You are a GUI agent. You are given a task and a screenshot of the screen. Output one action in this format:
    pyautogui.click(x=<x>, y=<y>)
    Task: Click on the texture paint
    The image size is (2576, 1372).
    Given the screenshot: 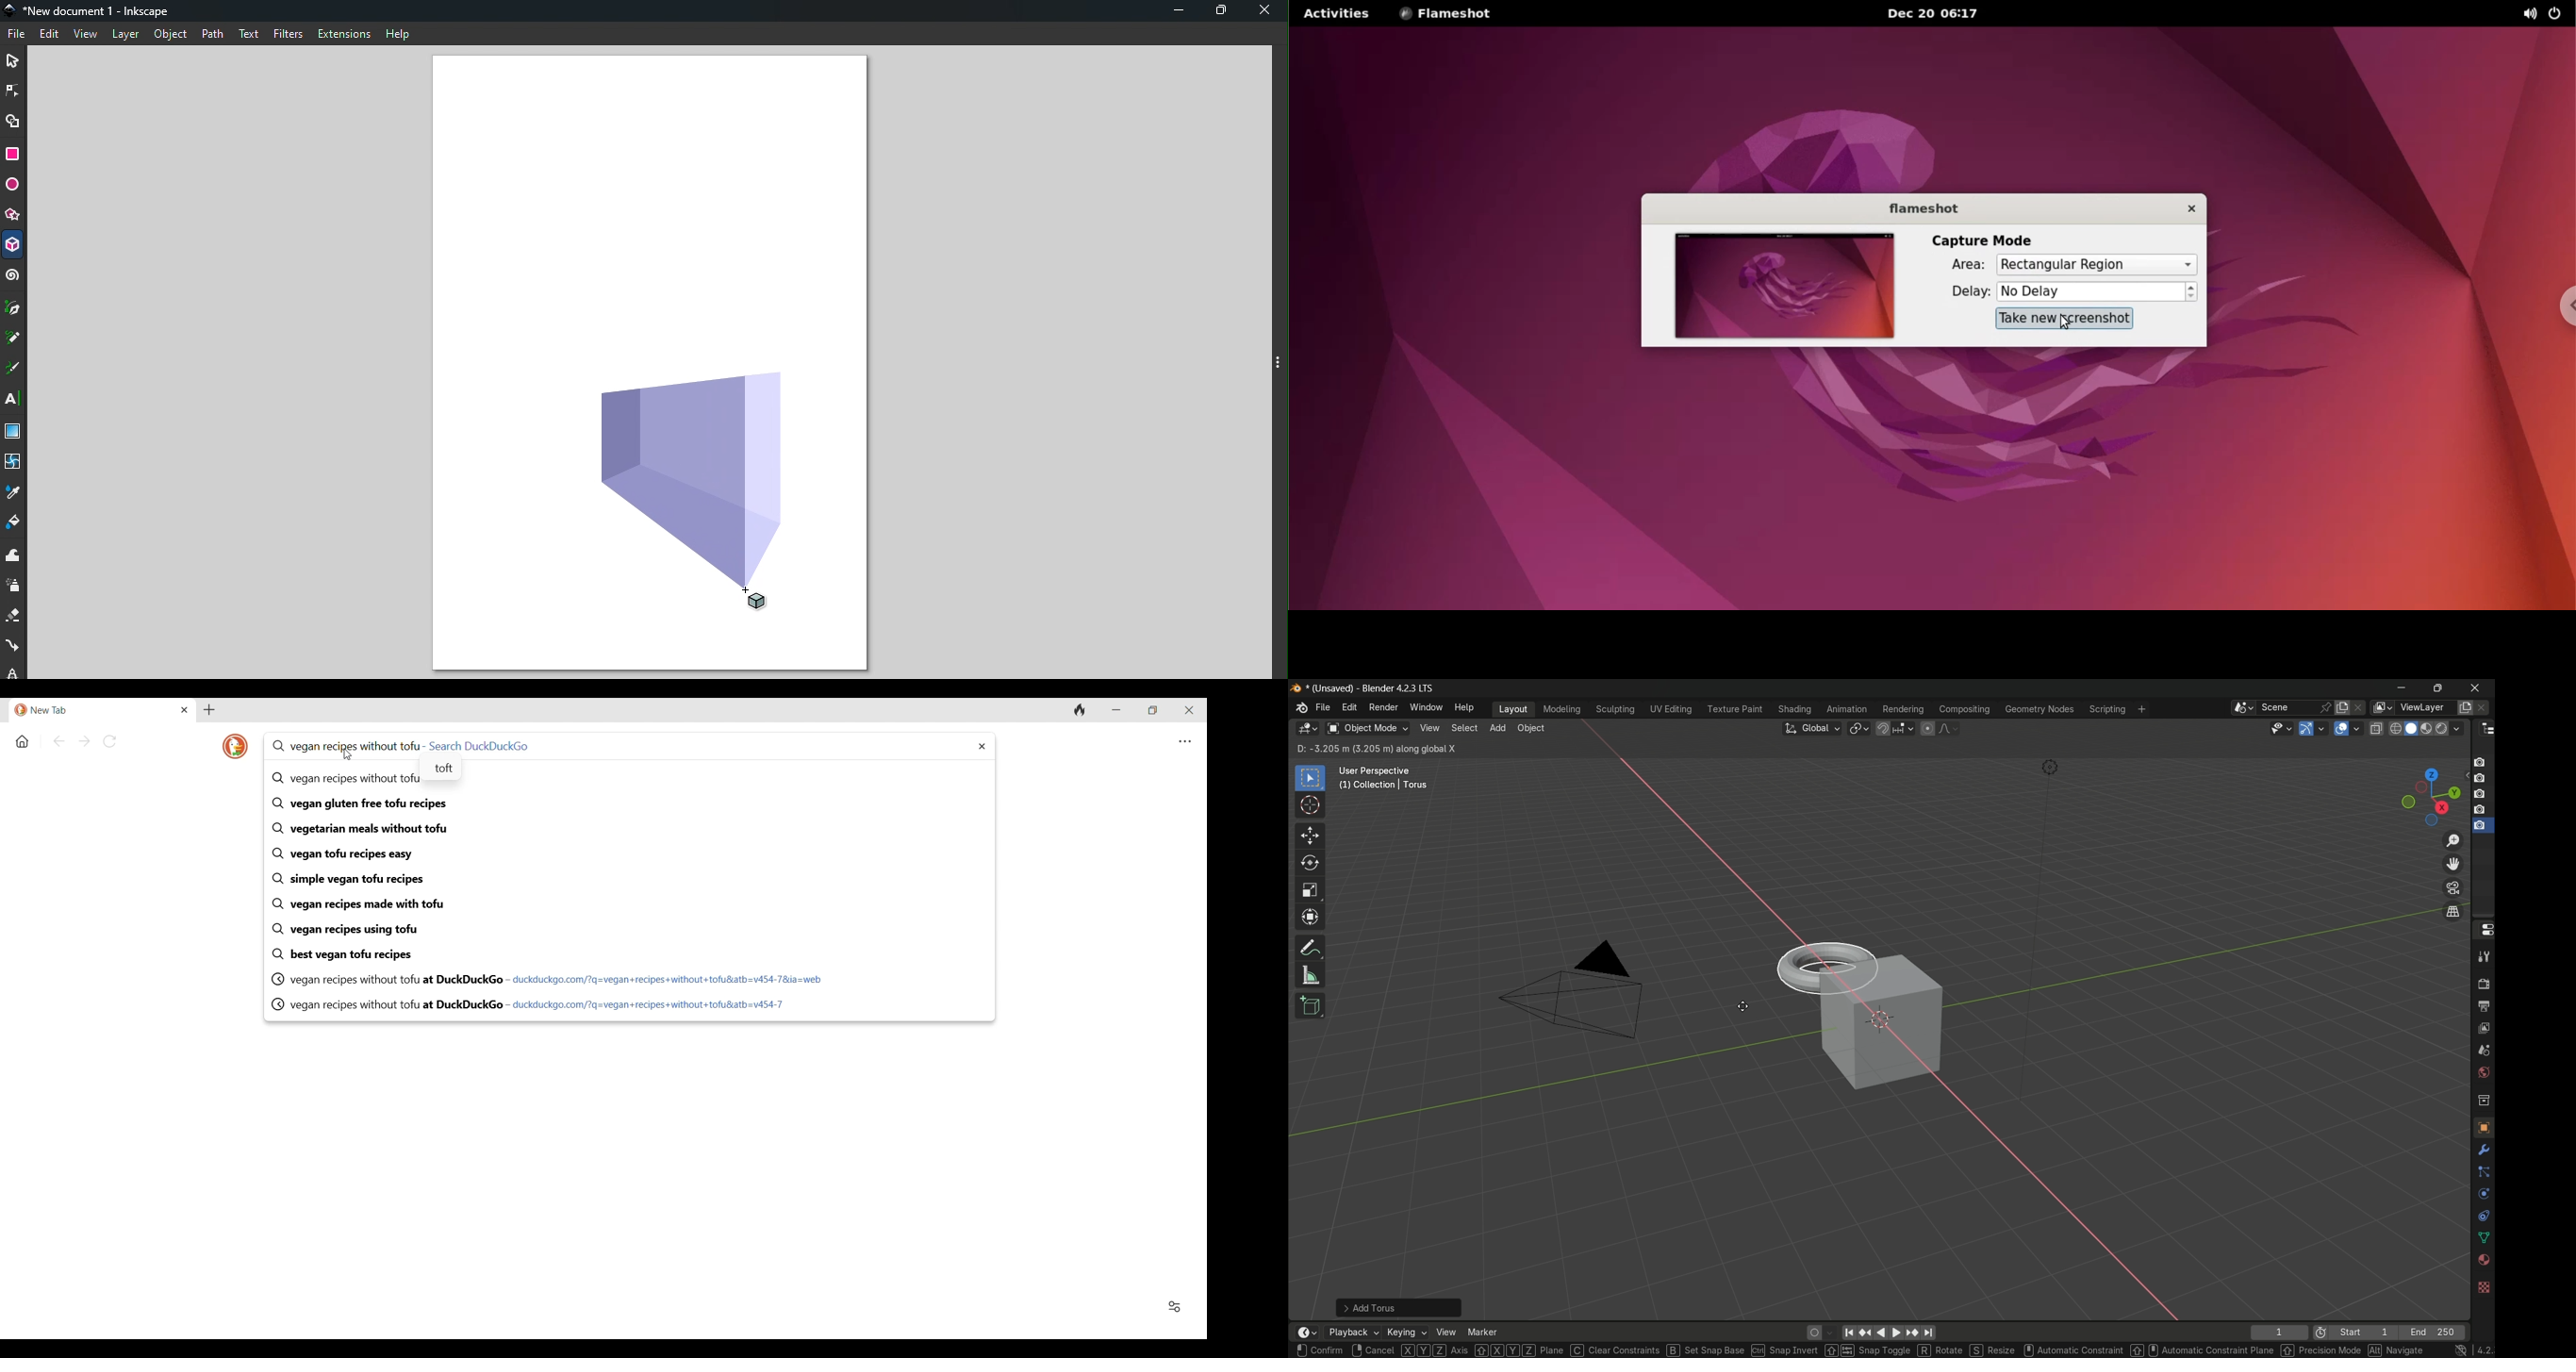 What is the action you would take?
    pyautogui.click(x=1734, y=709)
    